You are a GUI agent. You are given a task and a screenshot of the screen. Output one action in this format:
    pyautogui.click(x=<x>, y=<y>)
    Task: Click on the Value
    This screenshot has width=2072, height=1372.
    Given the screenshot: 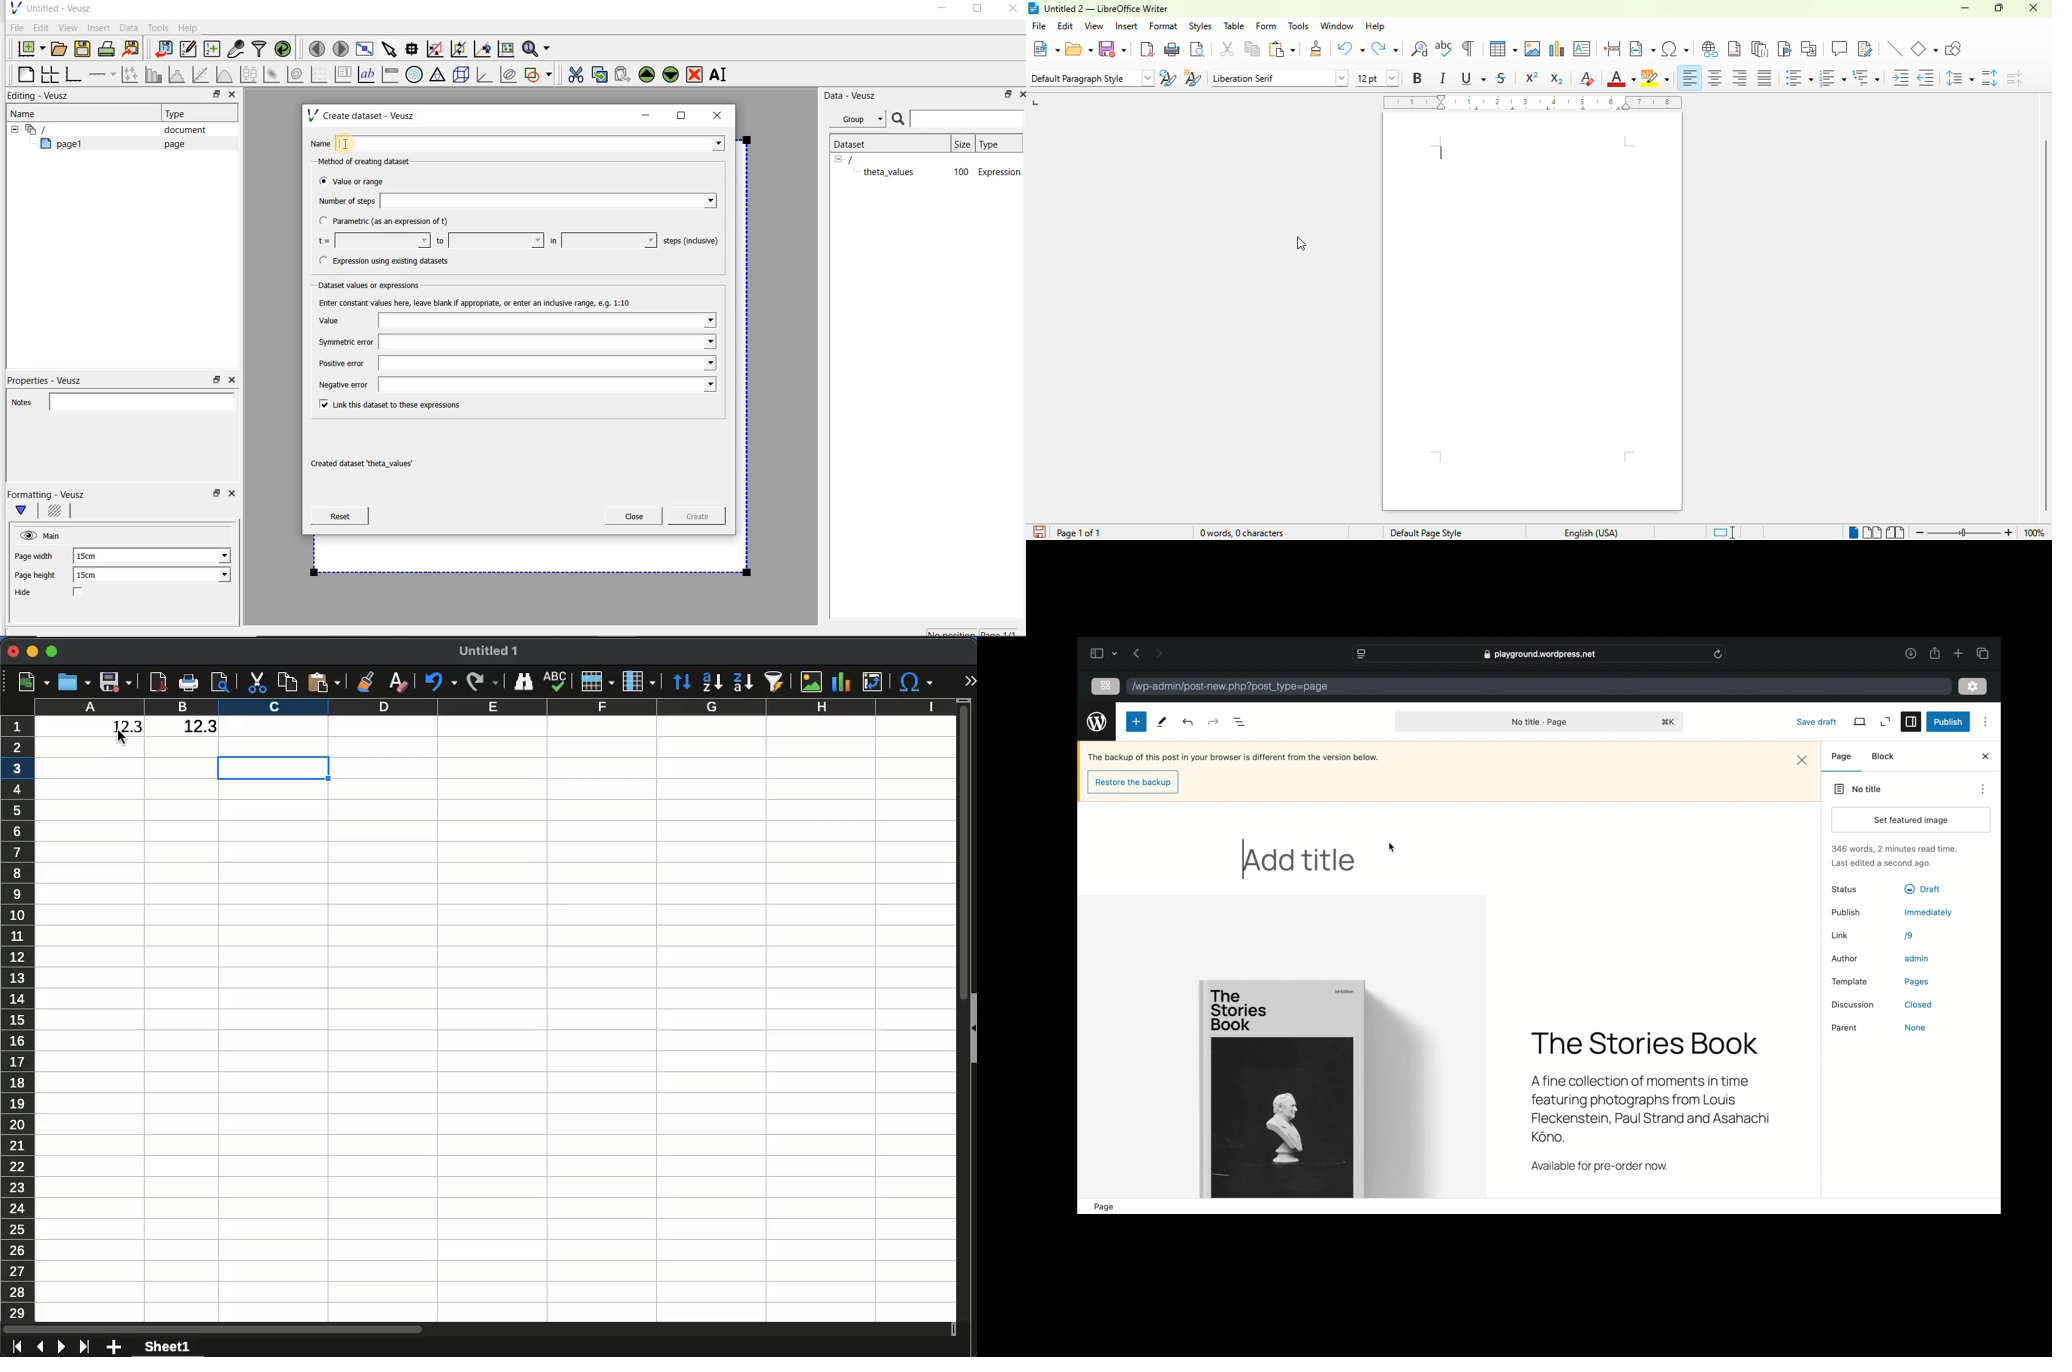 What is the action you would take?
    pyautogui.click(x=516, y=321)
    